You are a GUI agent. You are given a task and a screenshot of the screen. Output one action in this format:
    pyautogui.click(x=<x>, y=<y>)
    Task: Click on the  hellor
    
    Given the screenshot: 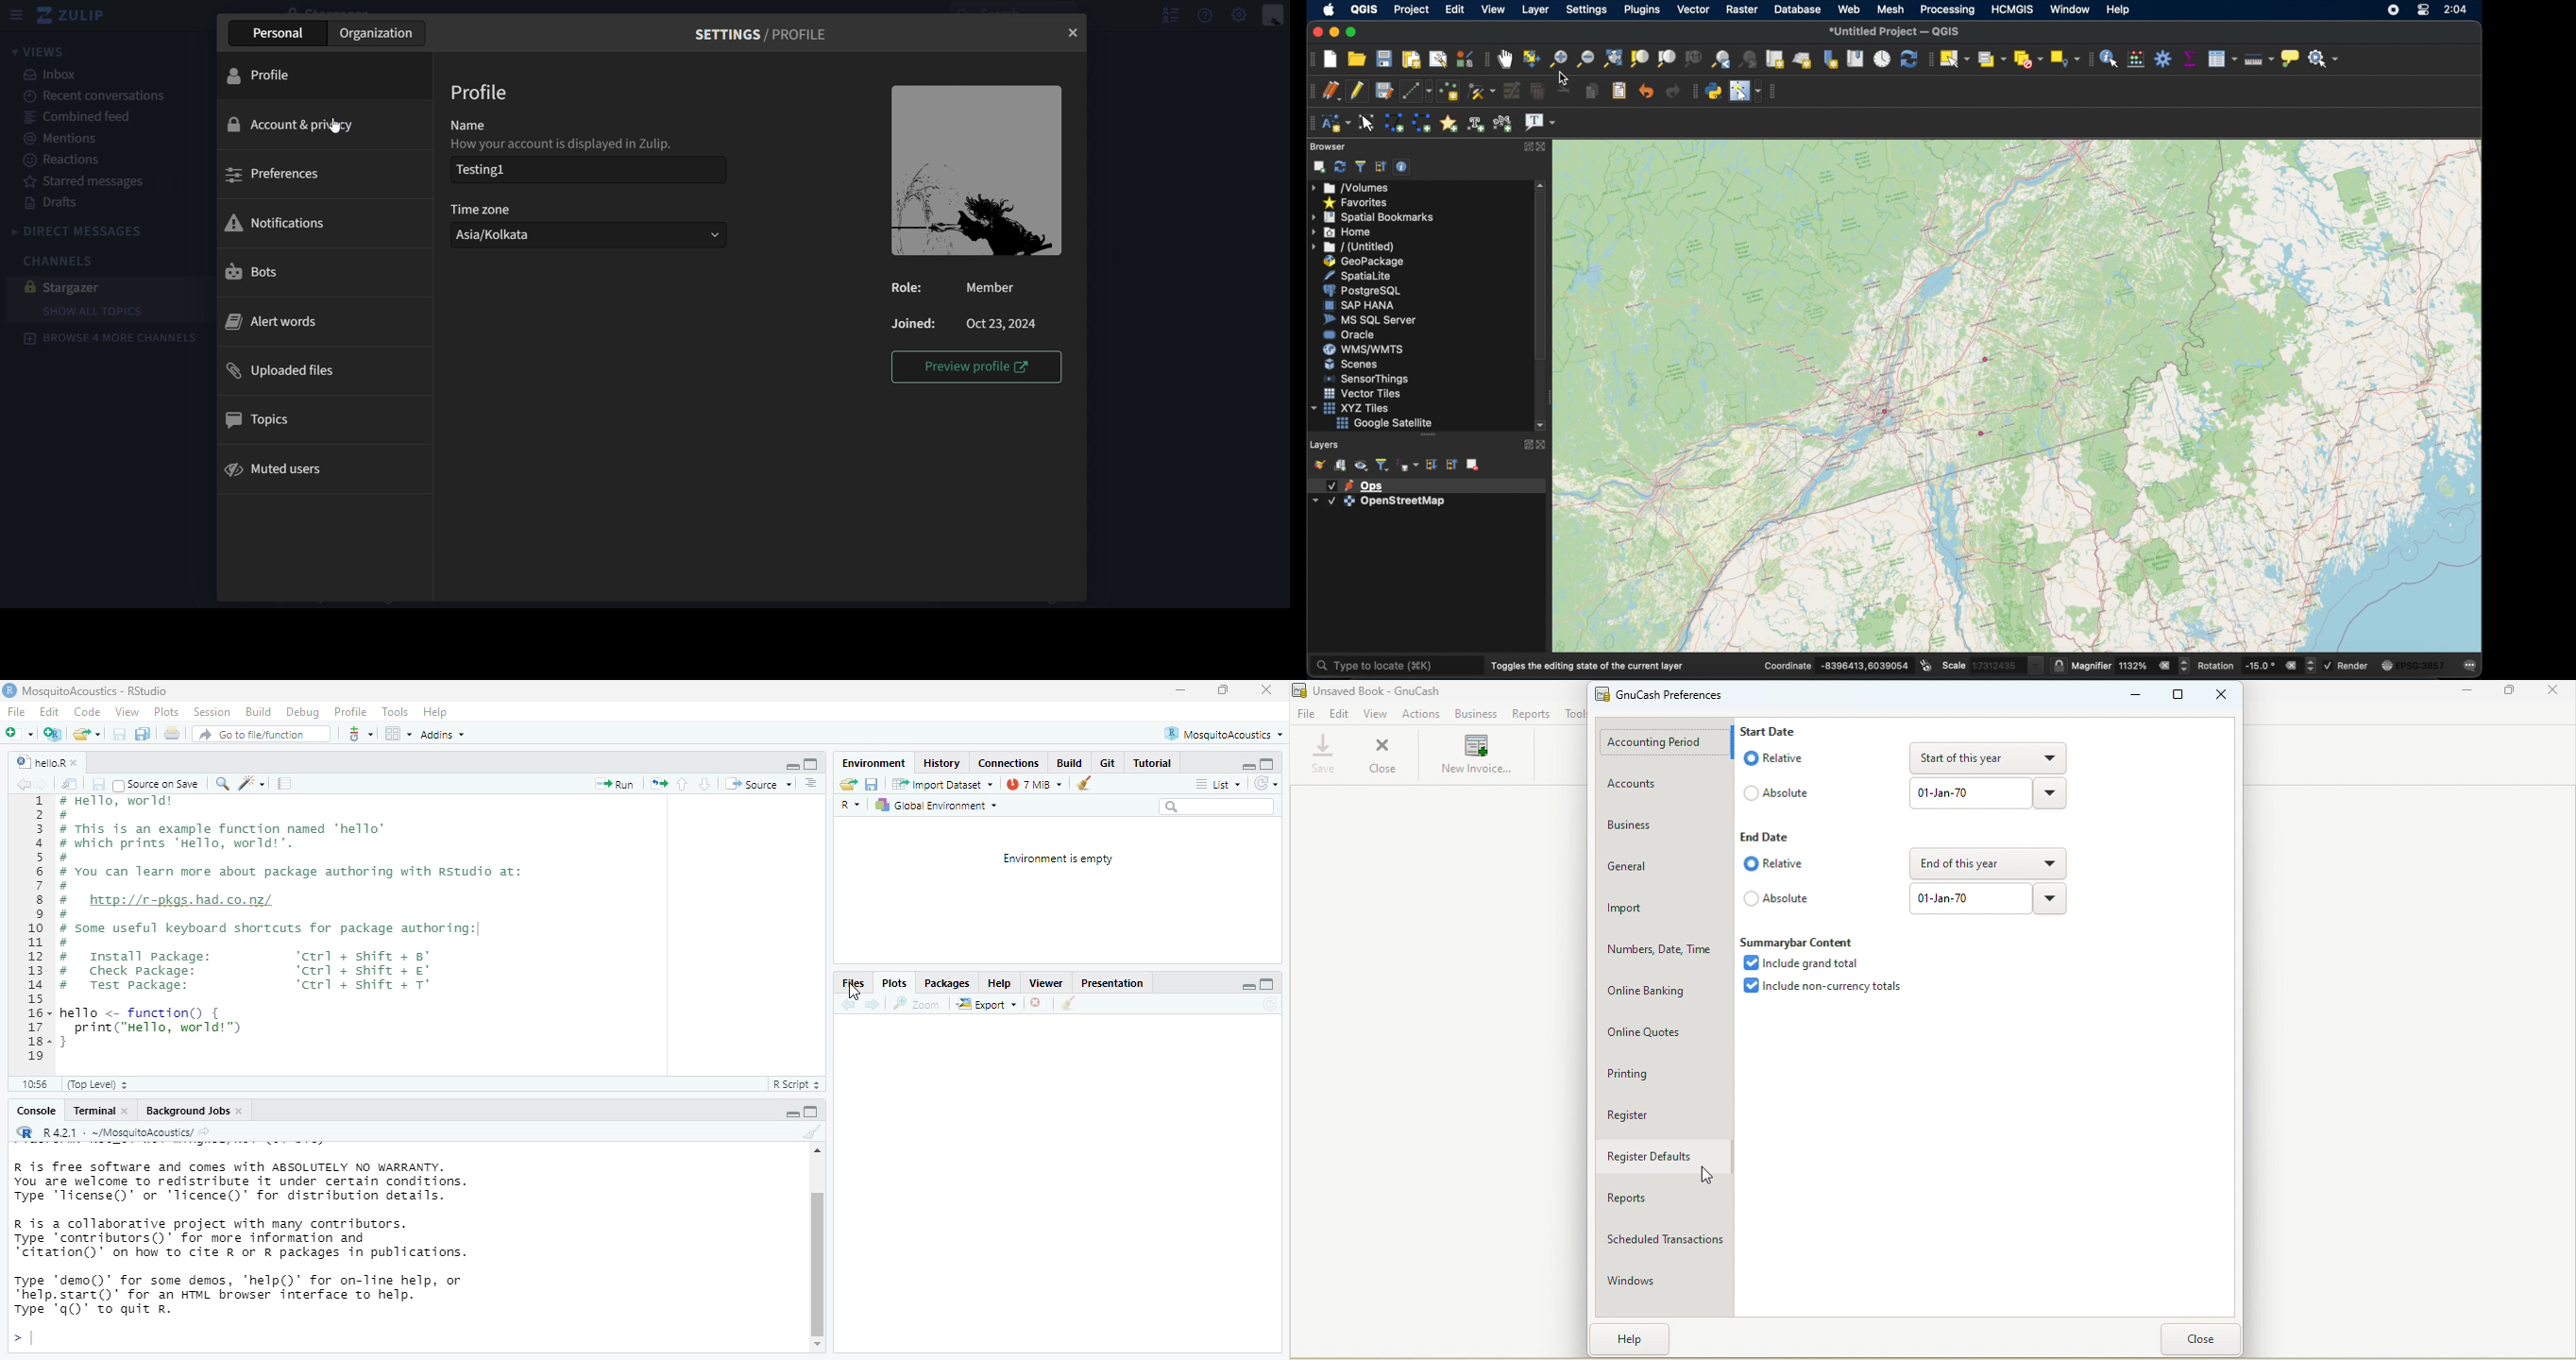 What is the action you would take?
    pyautogui.click(x=39, y=763)
    